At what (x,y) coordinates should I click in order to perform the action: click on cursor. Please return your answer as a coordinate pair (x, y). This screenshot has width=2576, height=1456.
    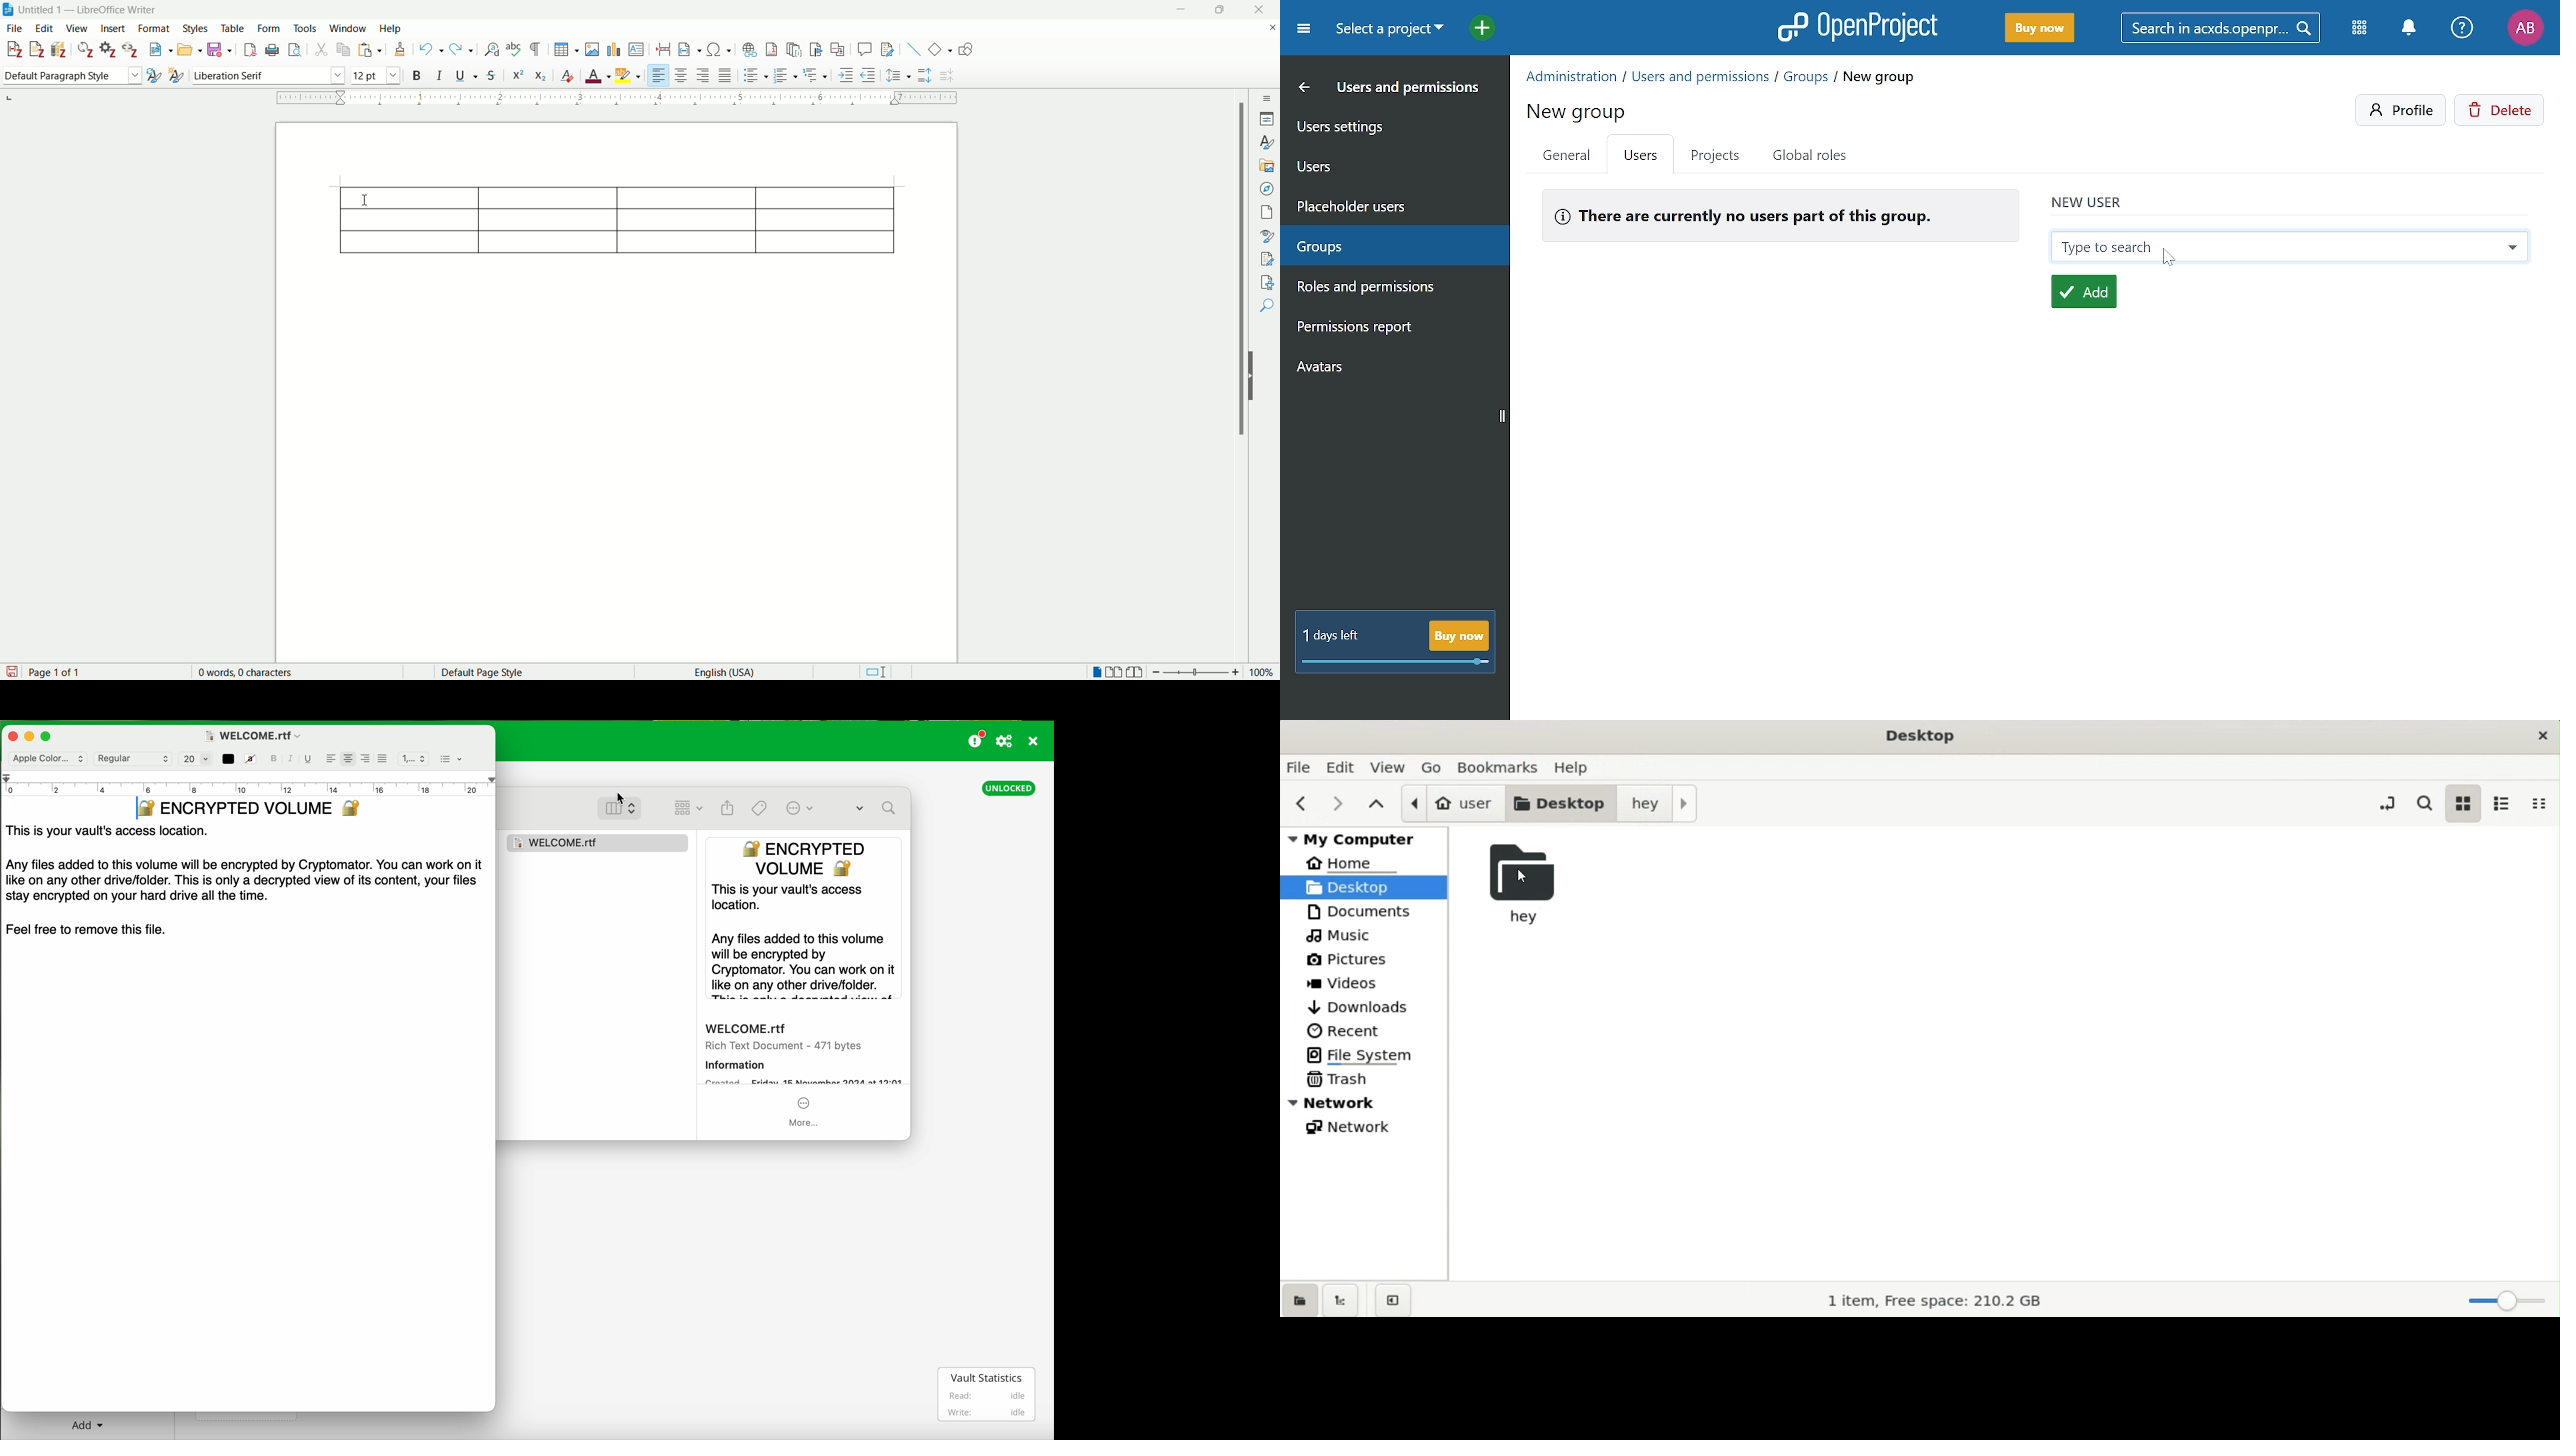
    Looking at the image, I should click on (363, 201).